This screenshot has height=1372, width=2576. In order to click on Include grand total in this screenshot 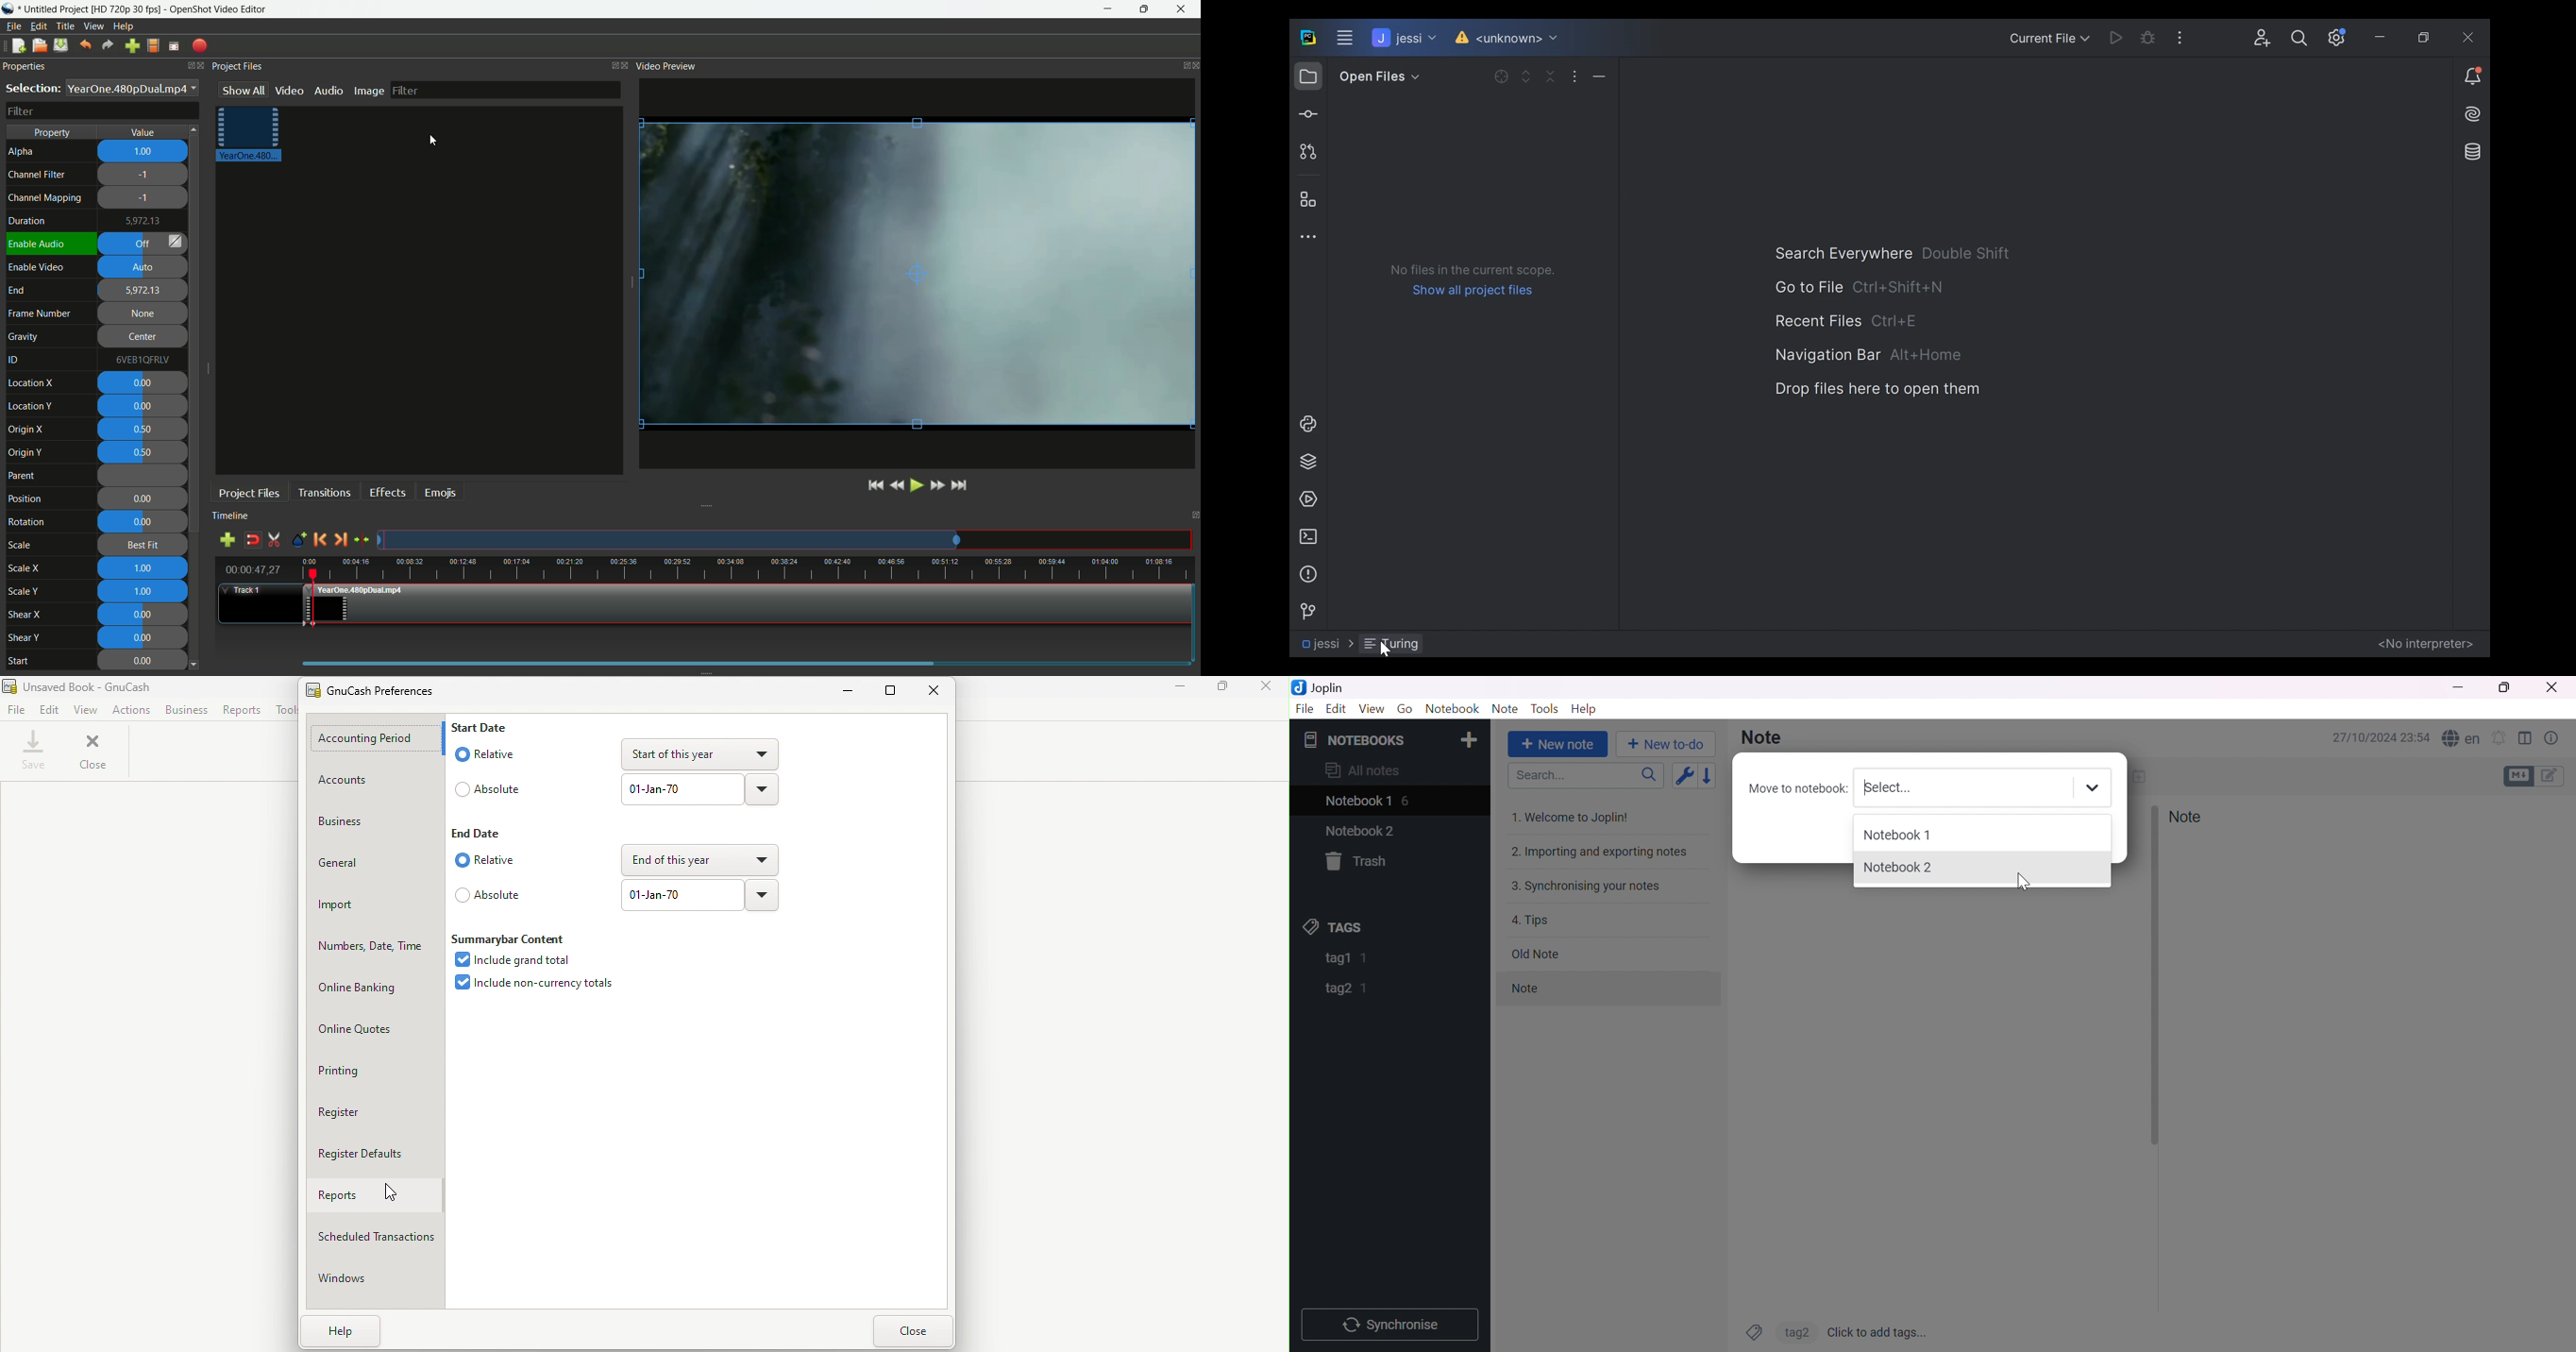, I will do `click(516, 960)`.